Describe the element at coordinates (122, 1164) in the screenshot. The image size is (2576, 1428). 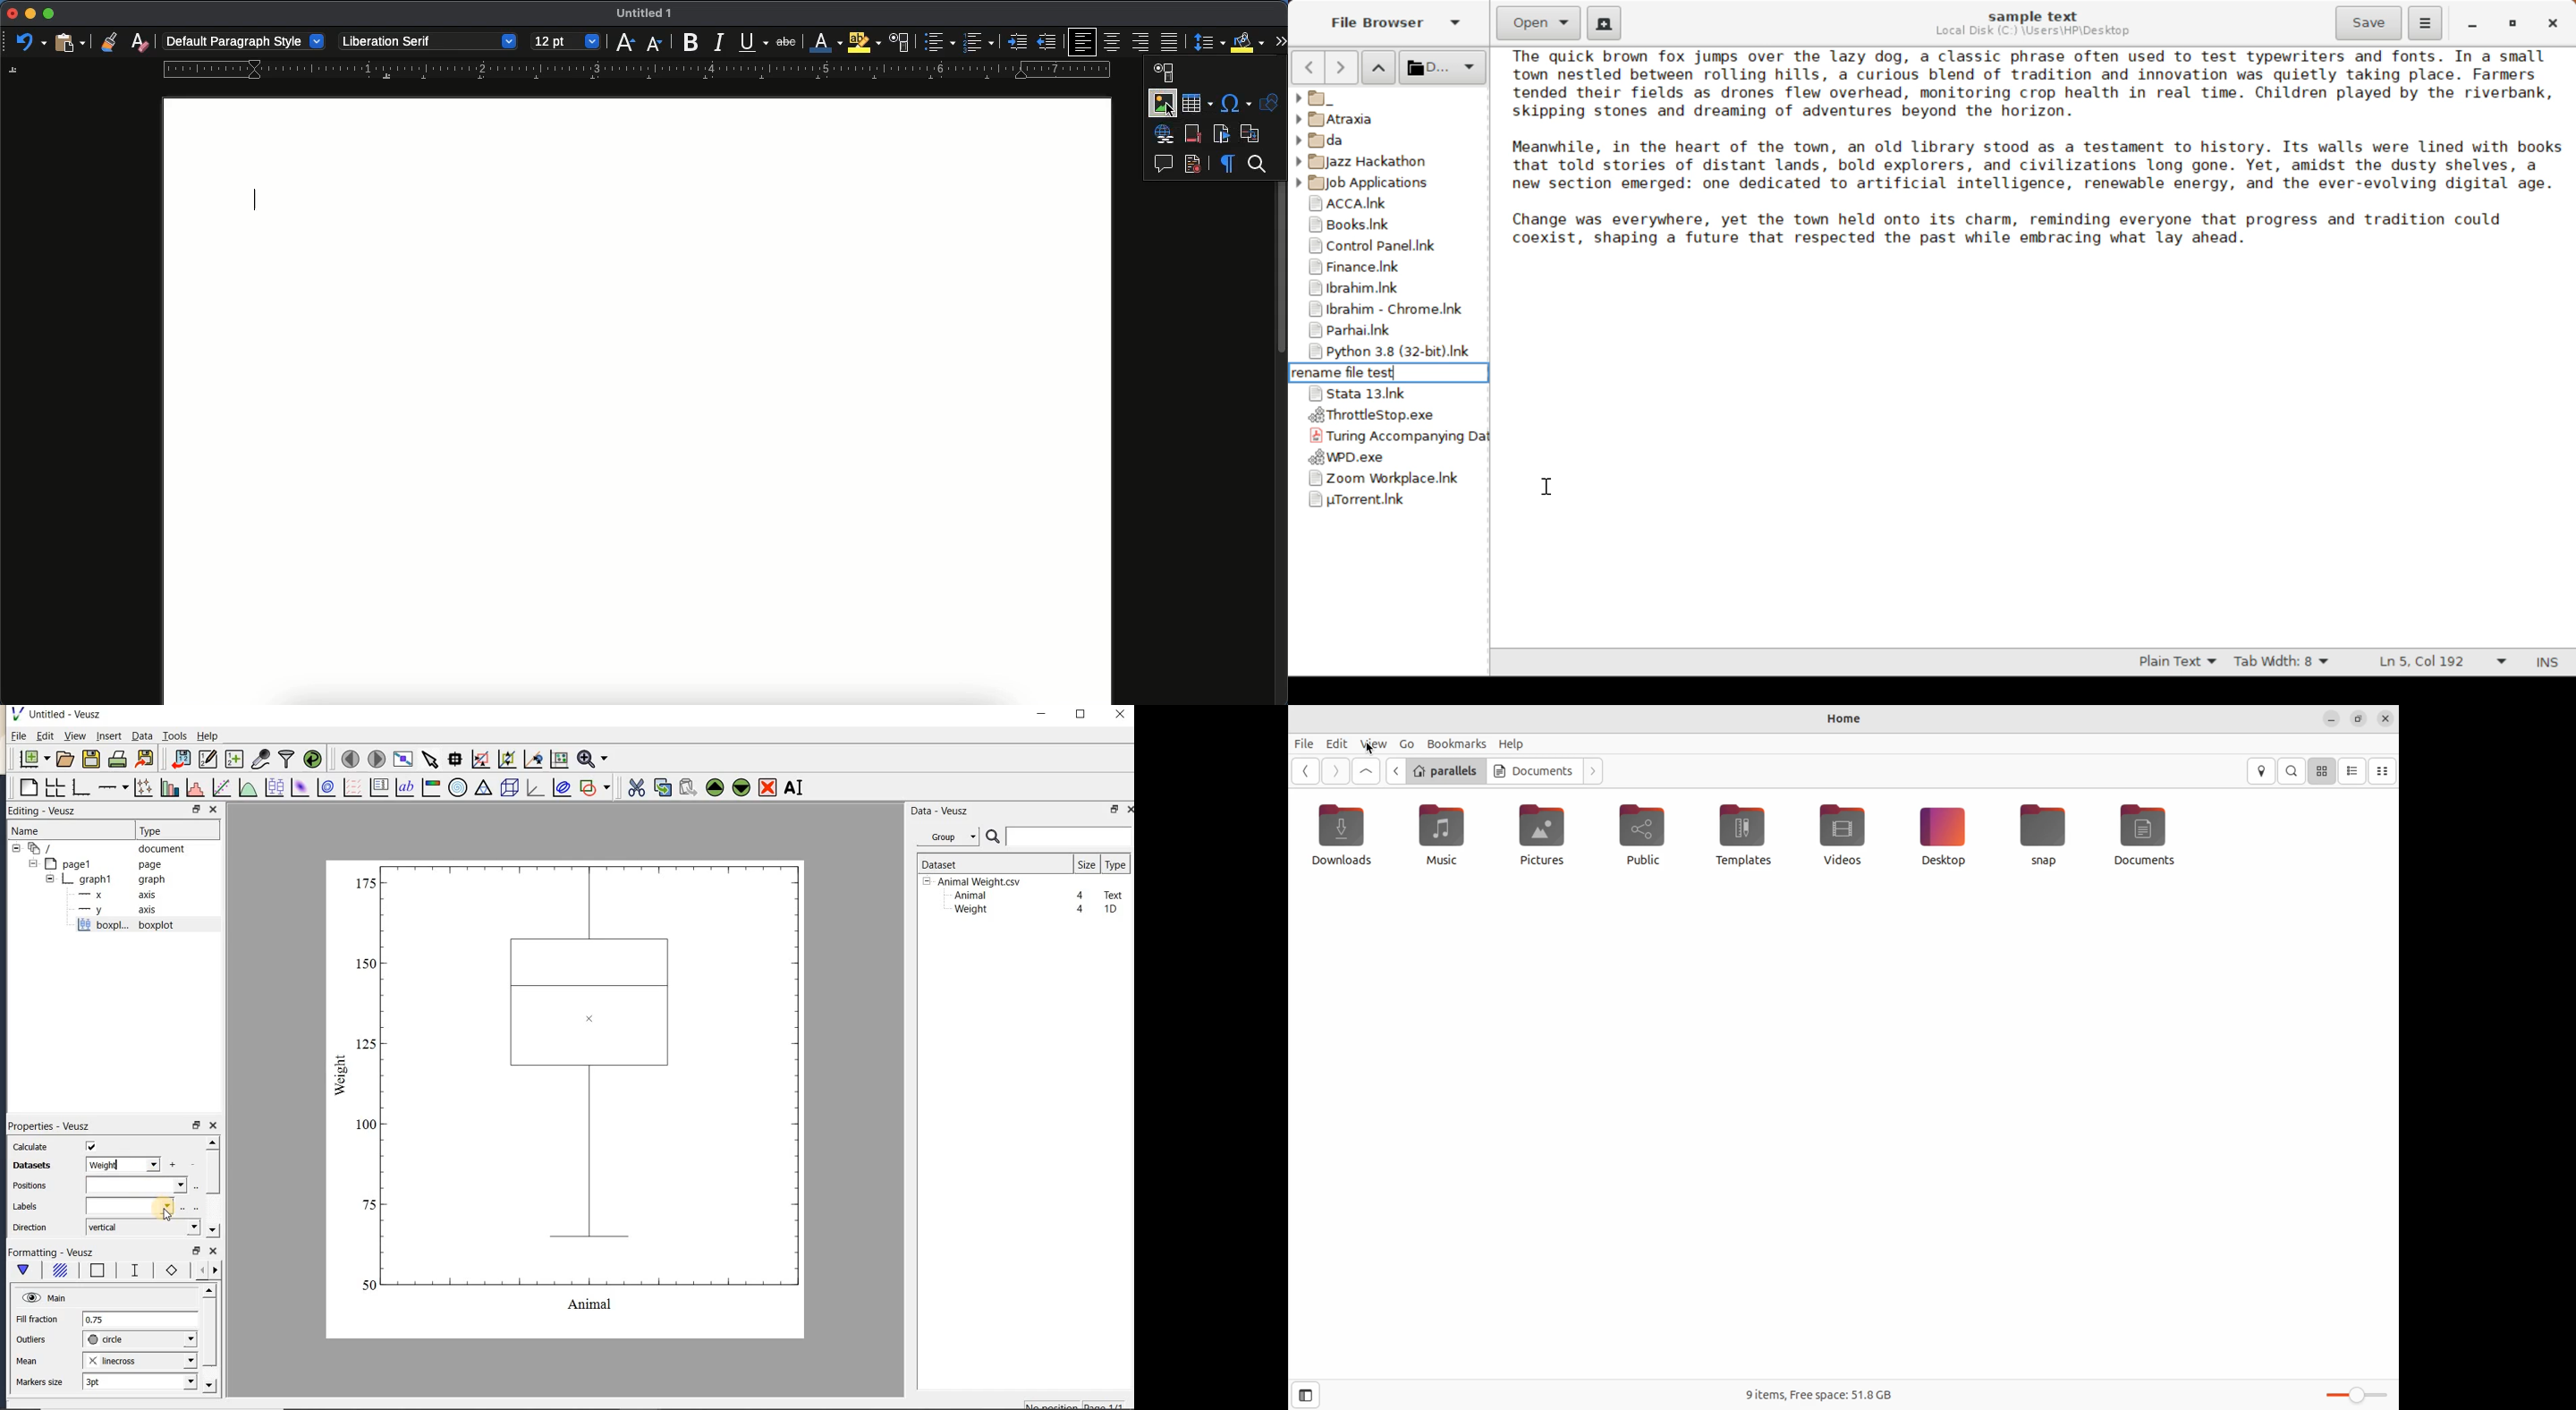
I see `data` at that location.